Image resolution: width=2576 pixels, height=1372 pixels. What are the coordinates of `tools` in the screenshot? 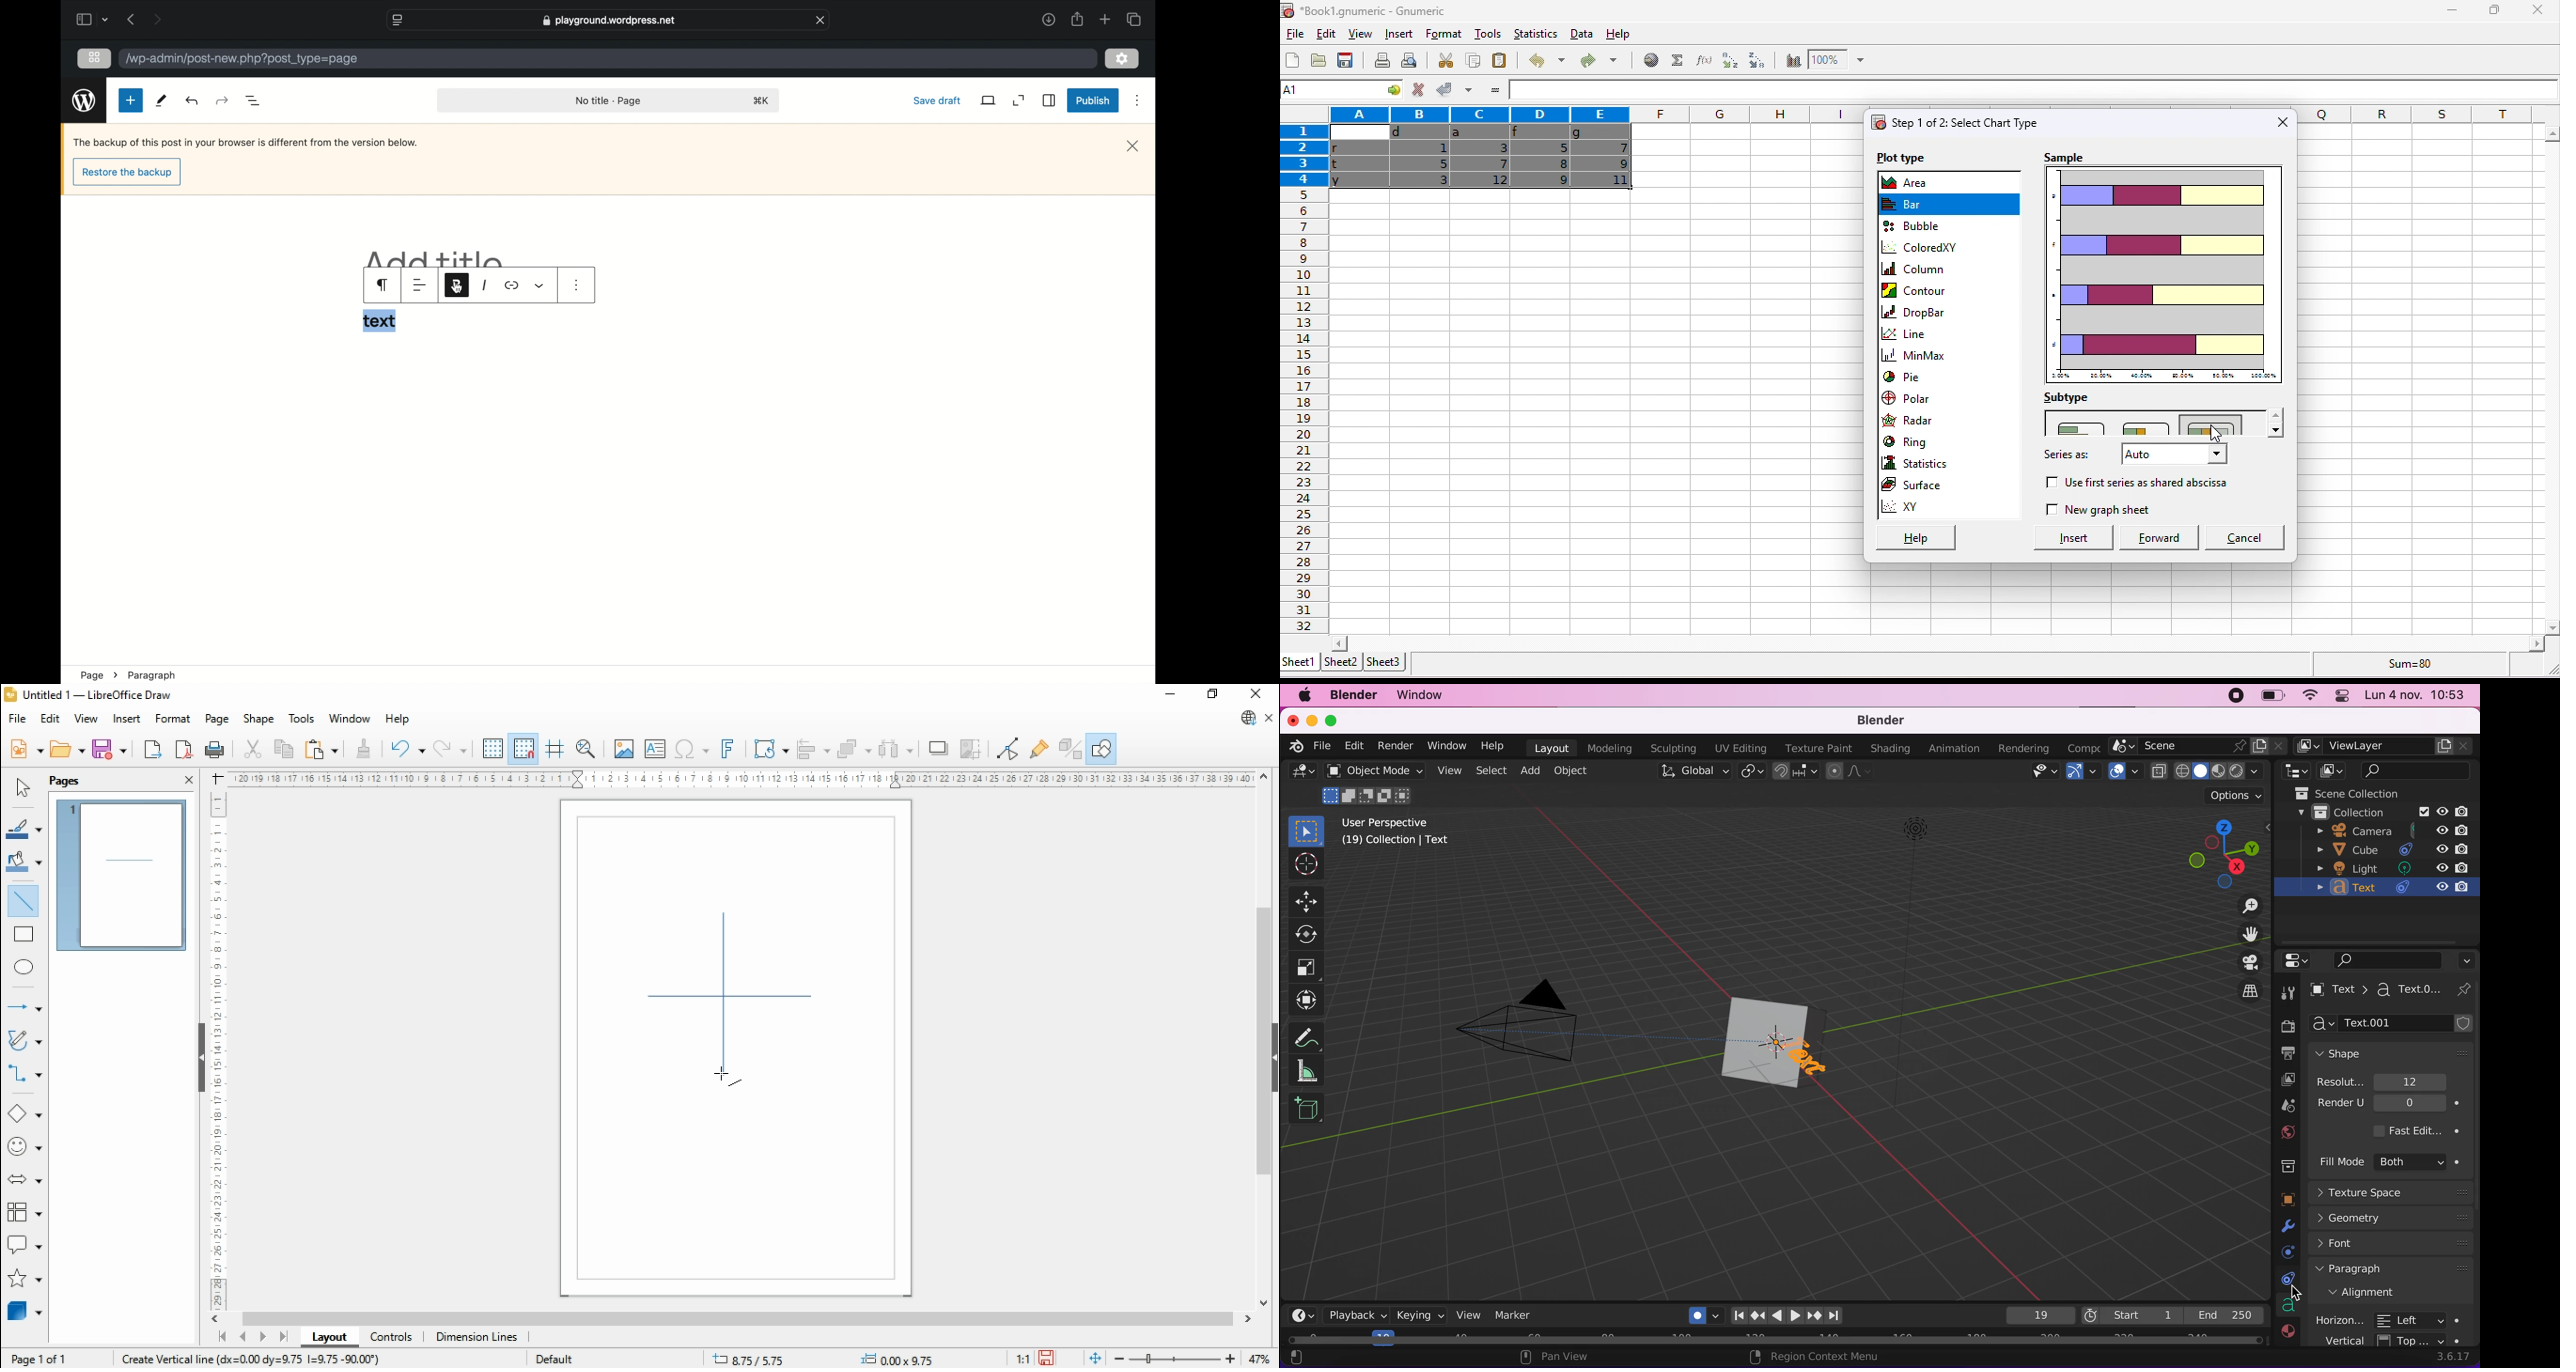 It's located at (1488, 33).